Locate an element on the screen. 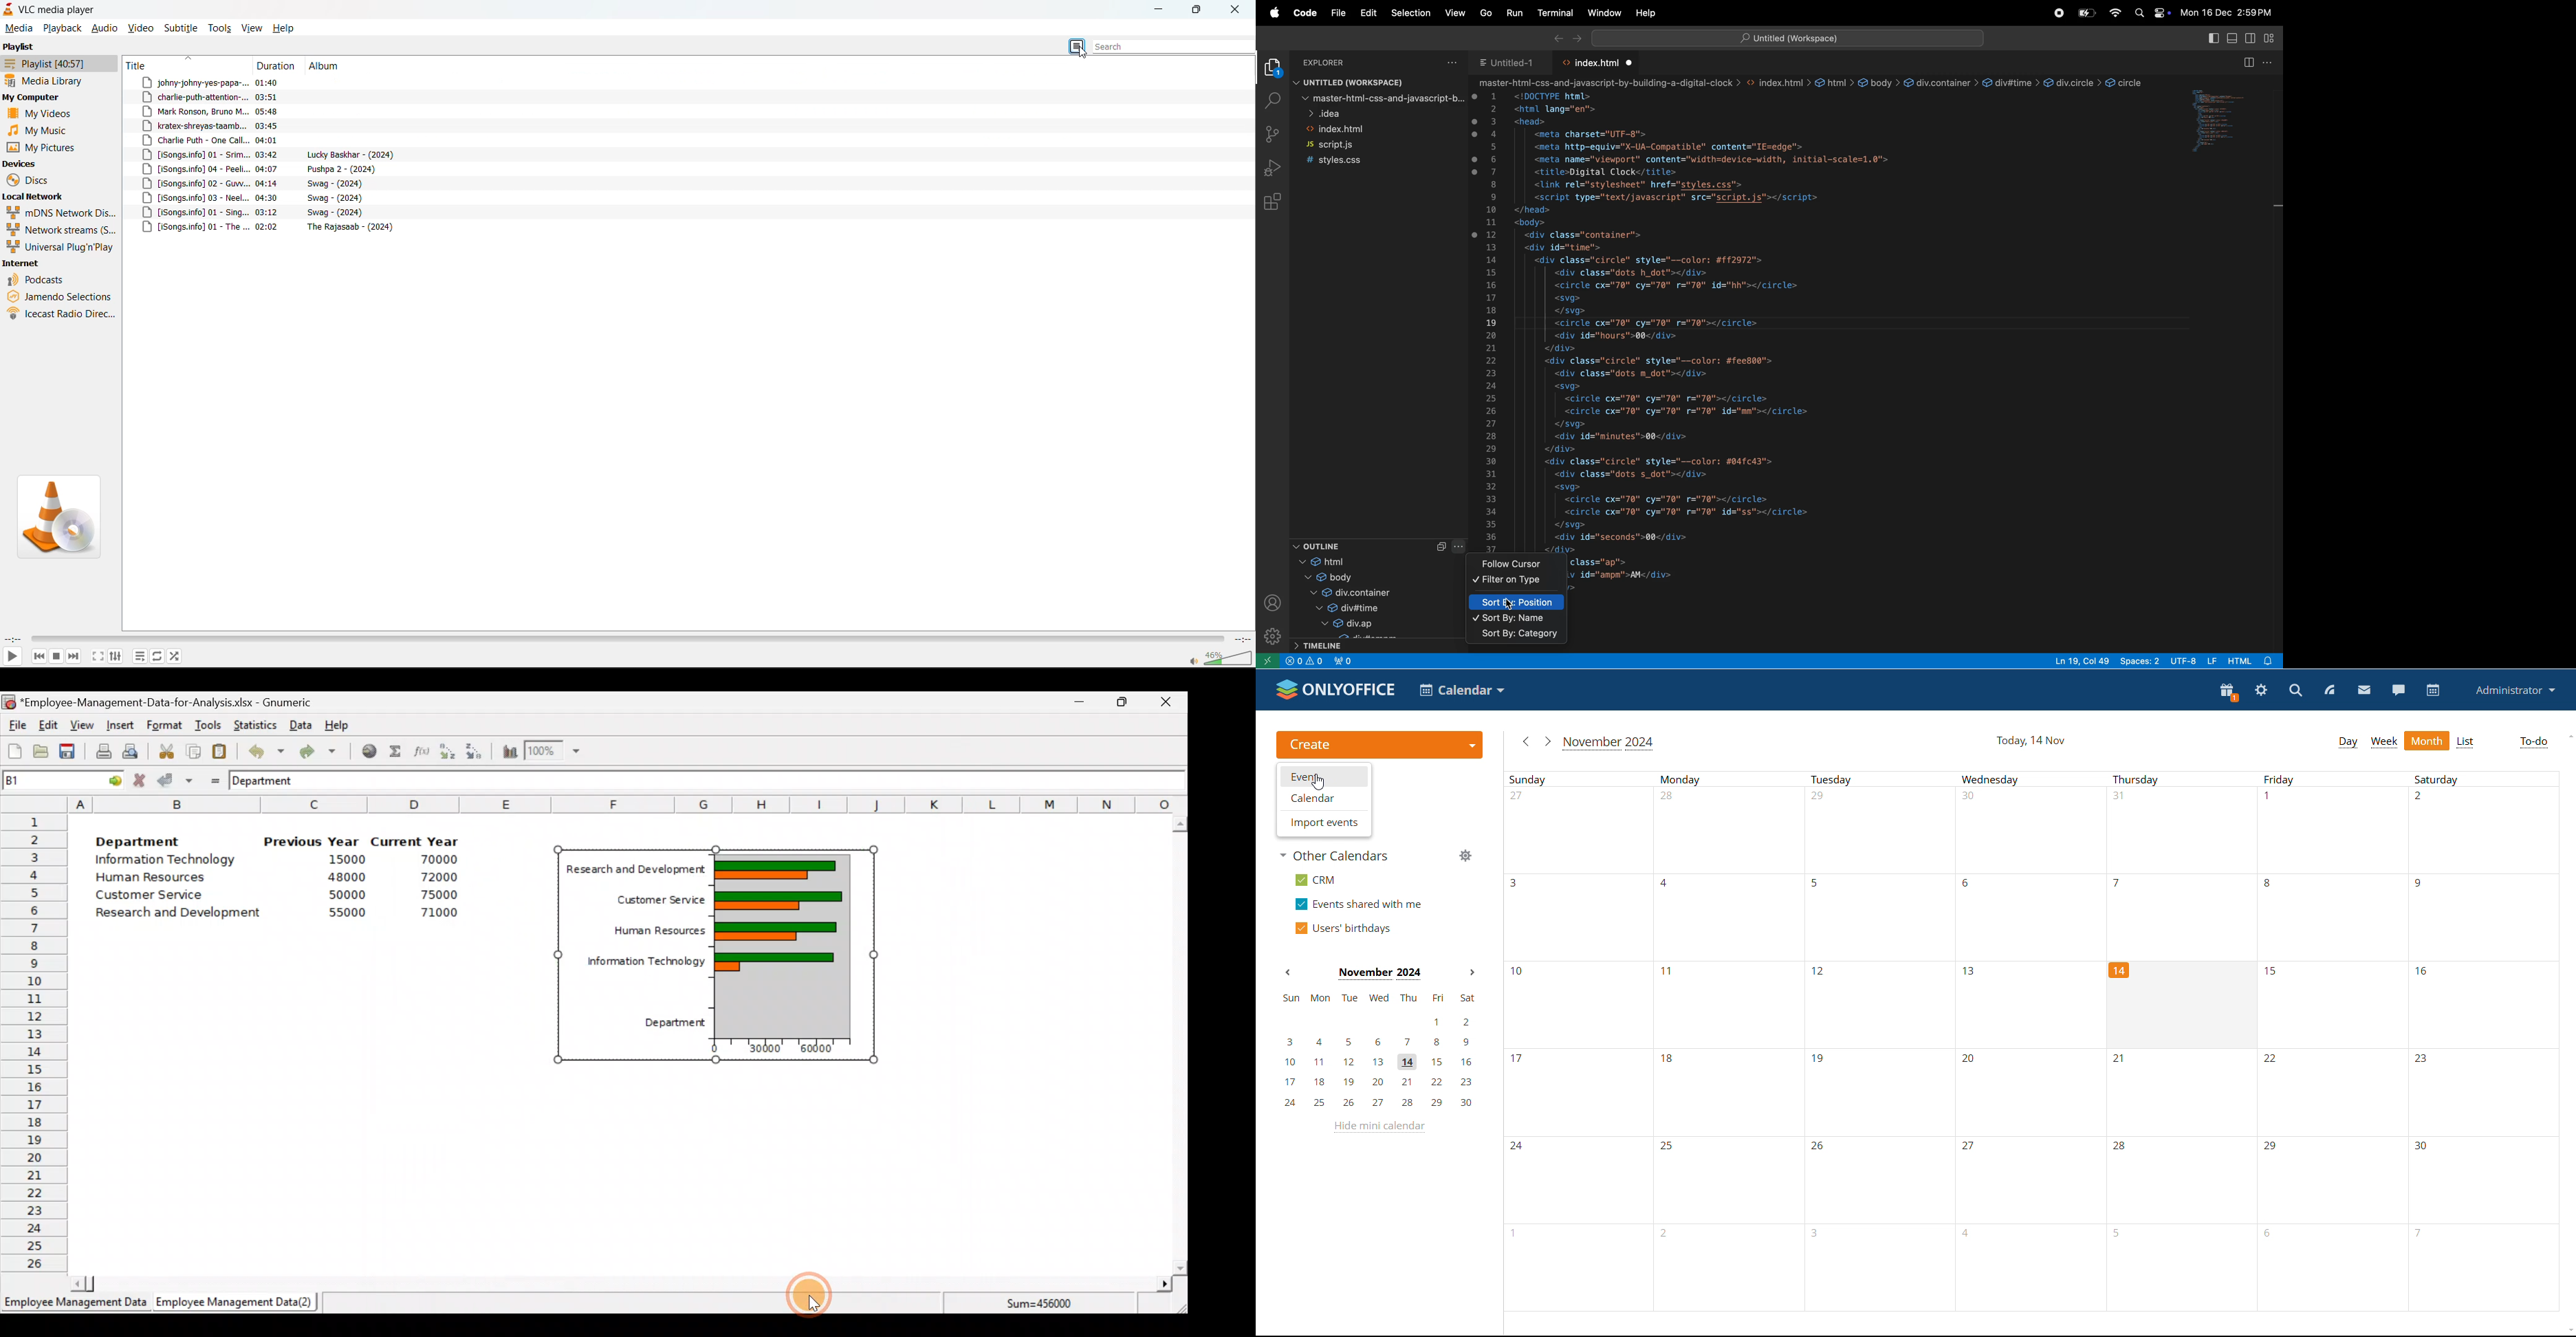  settings is located at coordinates (1270, 638).